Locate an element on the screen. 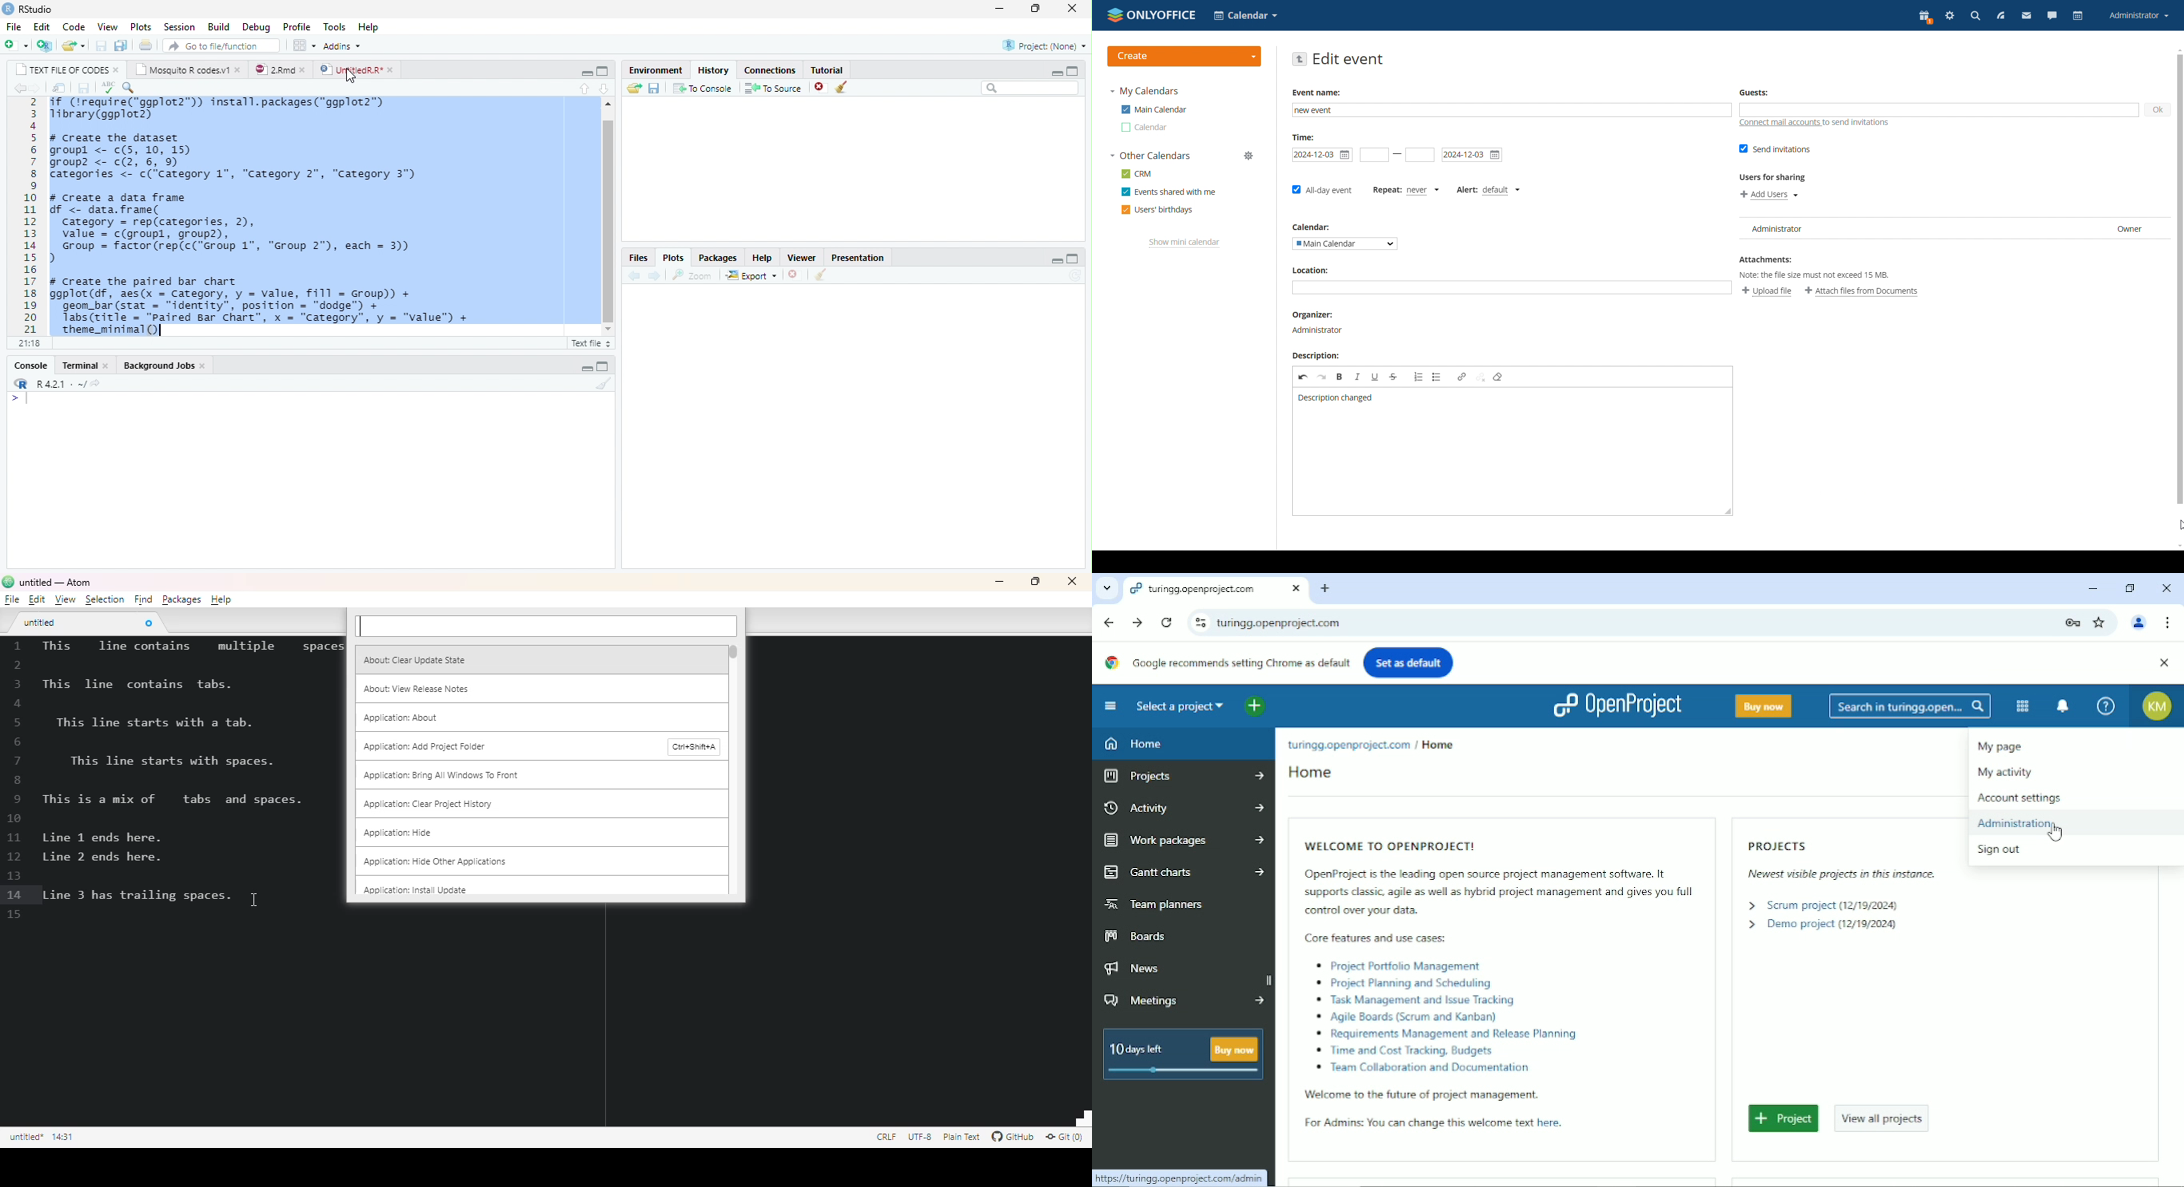 The image size is (2184, 1204). go to file/function is located at coordinates (221, 46).